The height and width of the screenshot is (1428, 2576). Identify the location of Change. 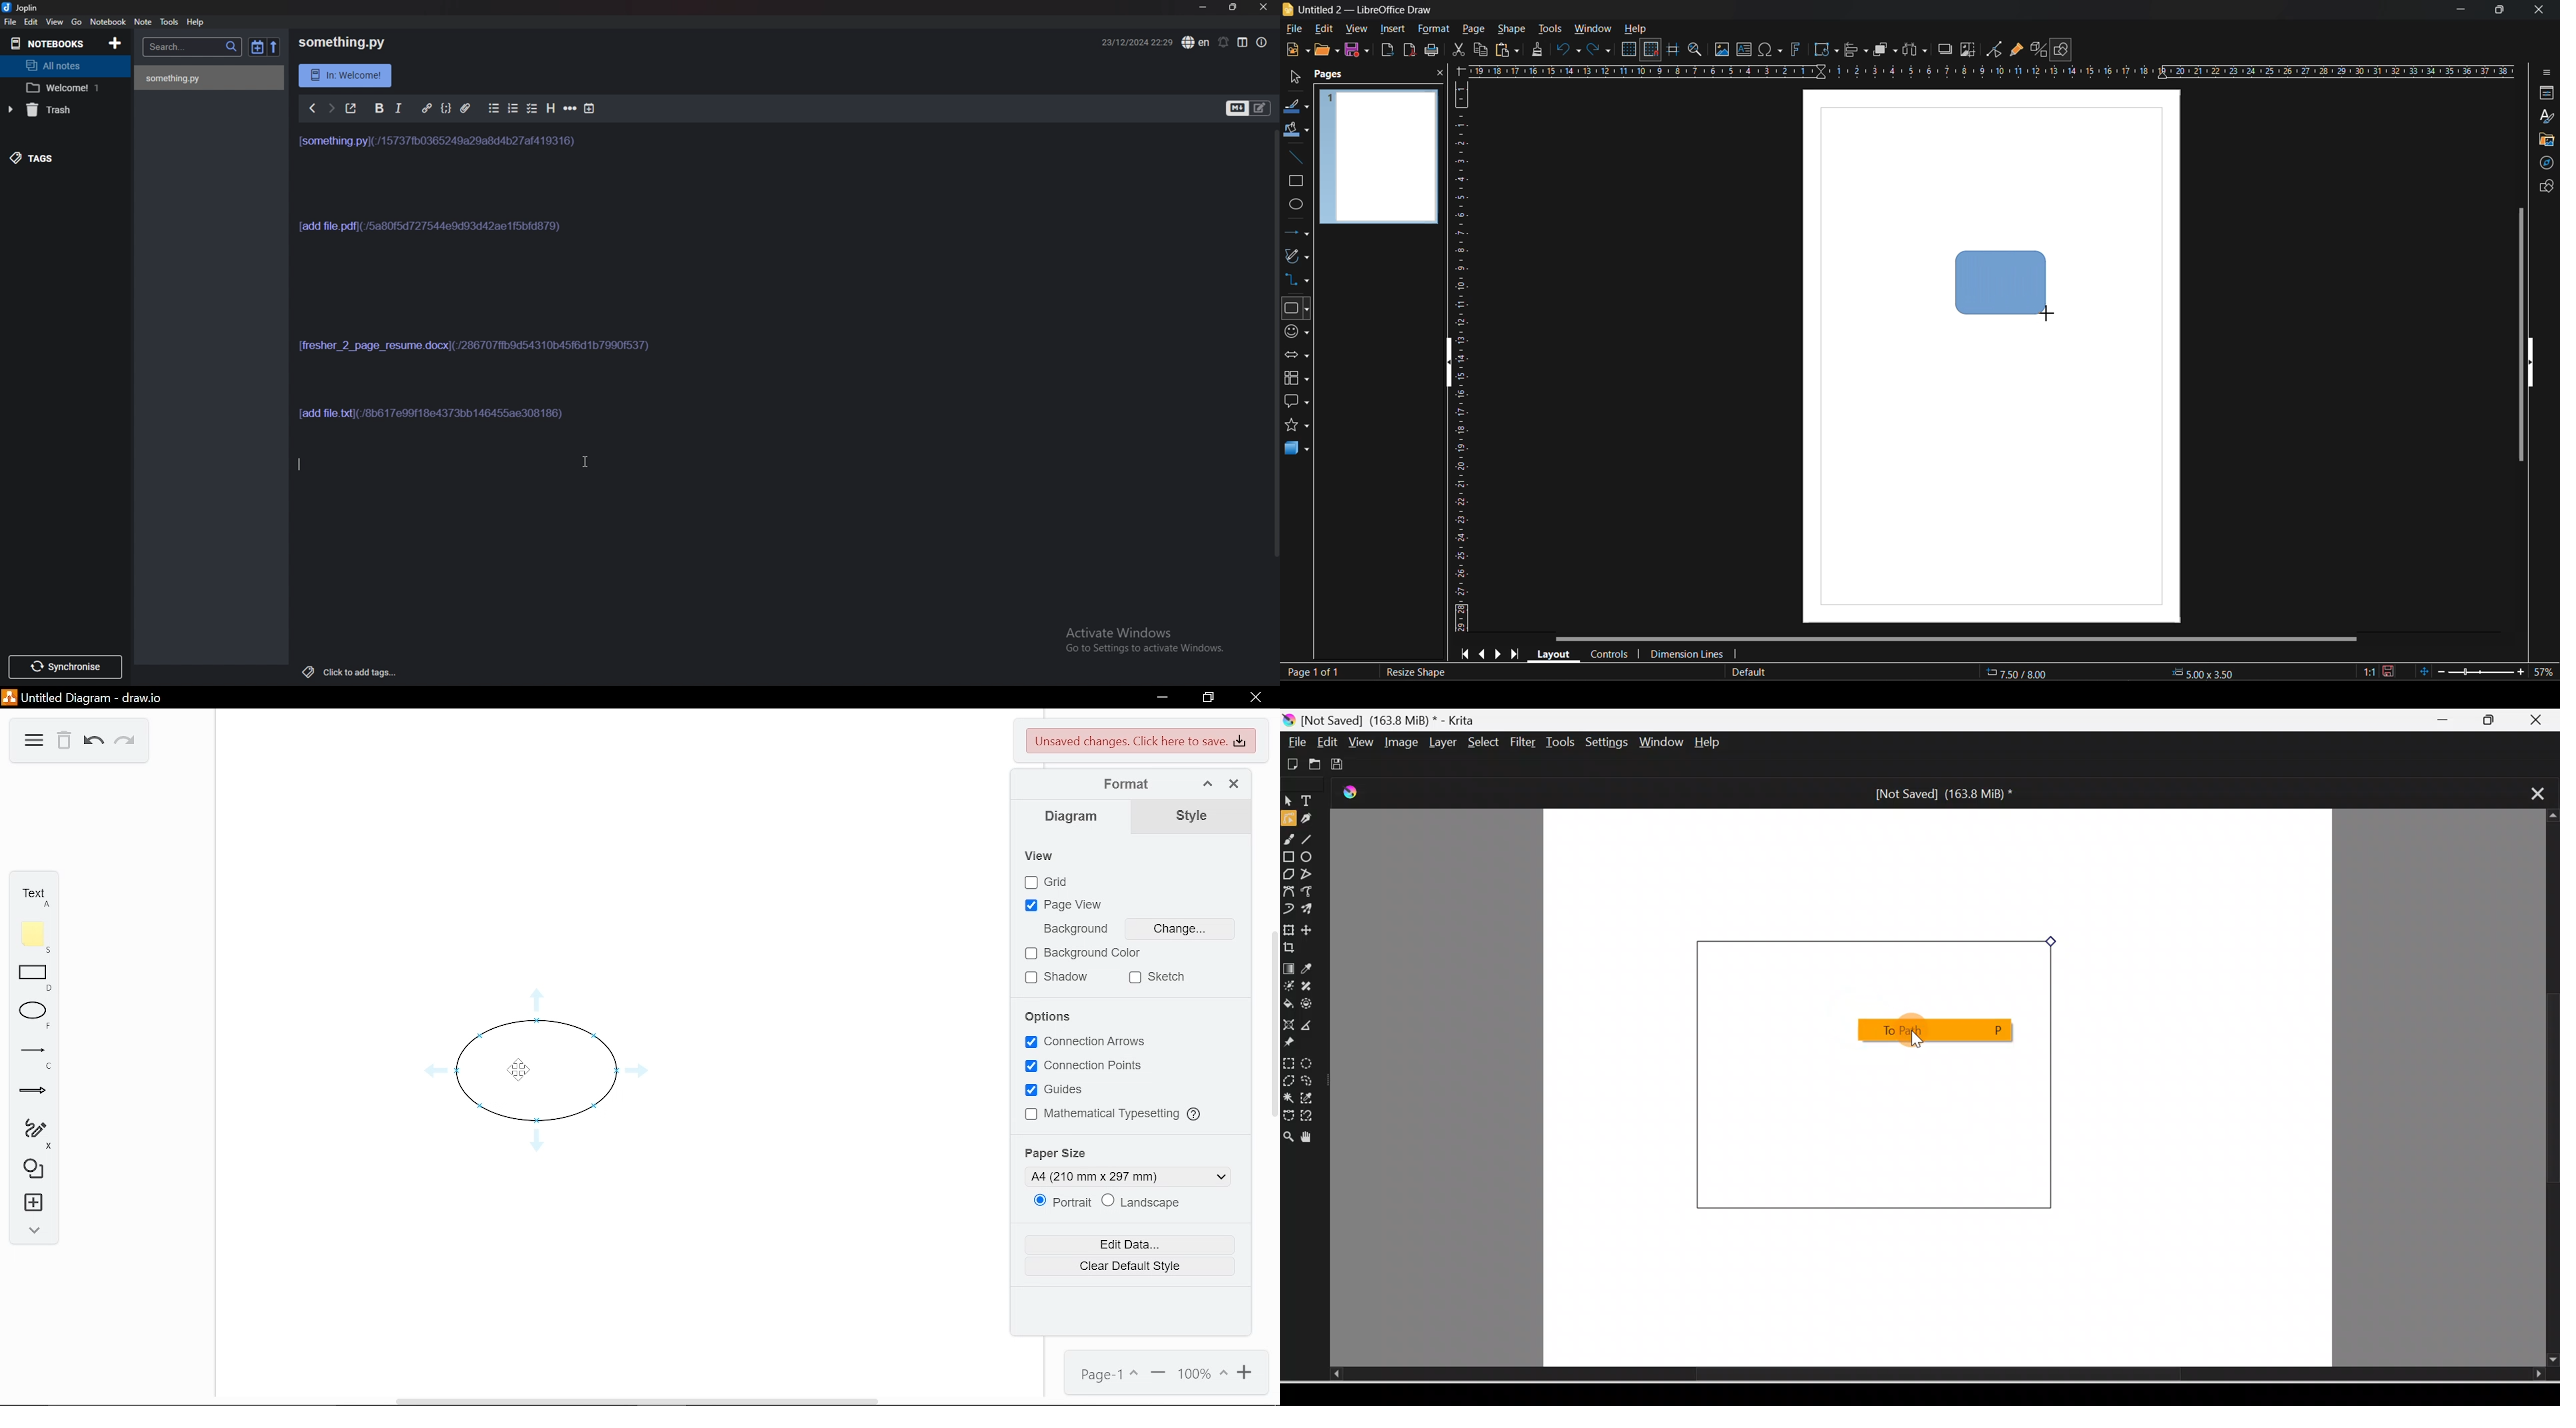
(1179, 929).